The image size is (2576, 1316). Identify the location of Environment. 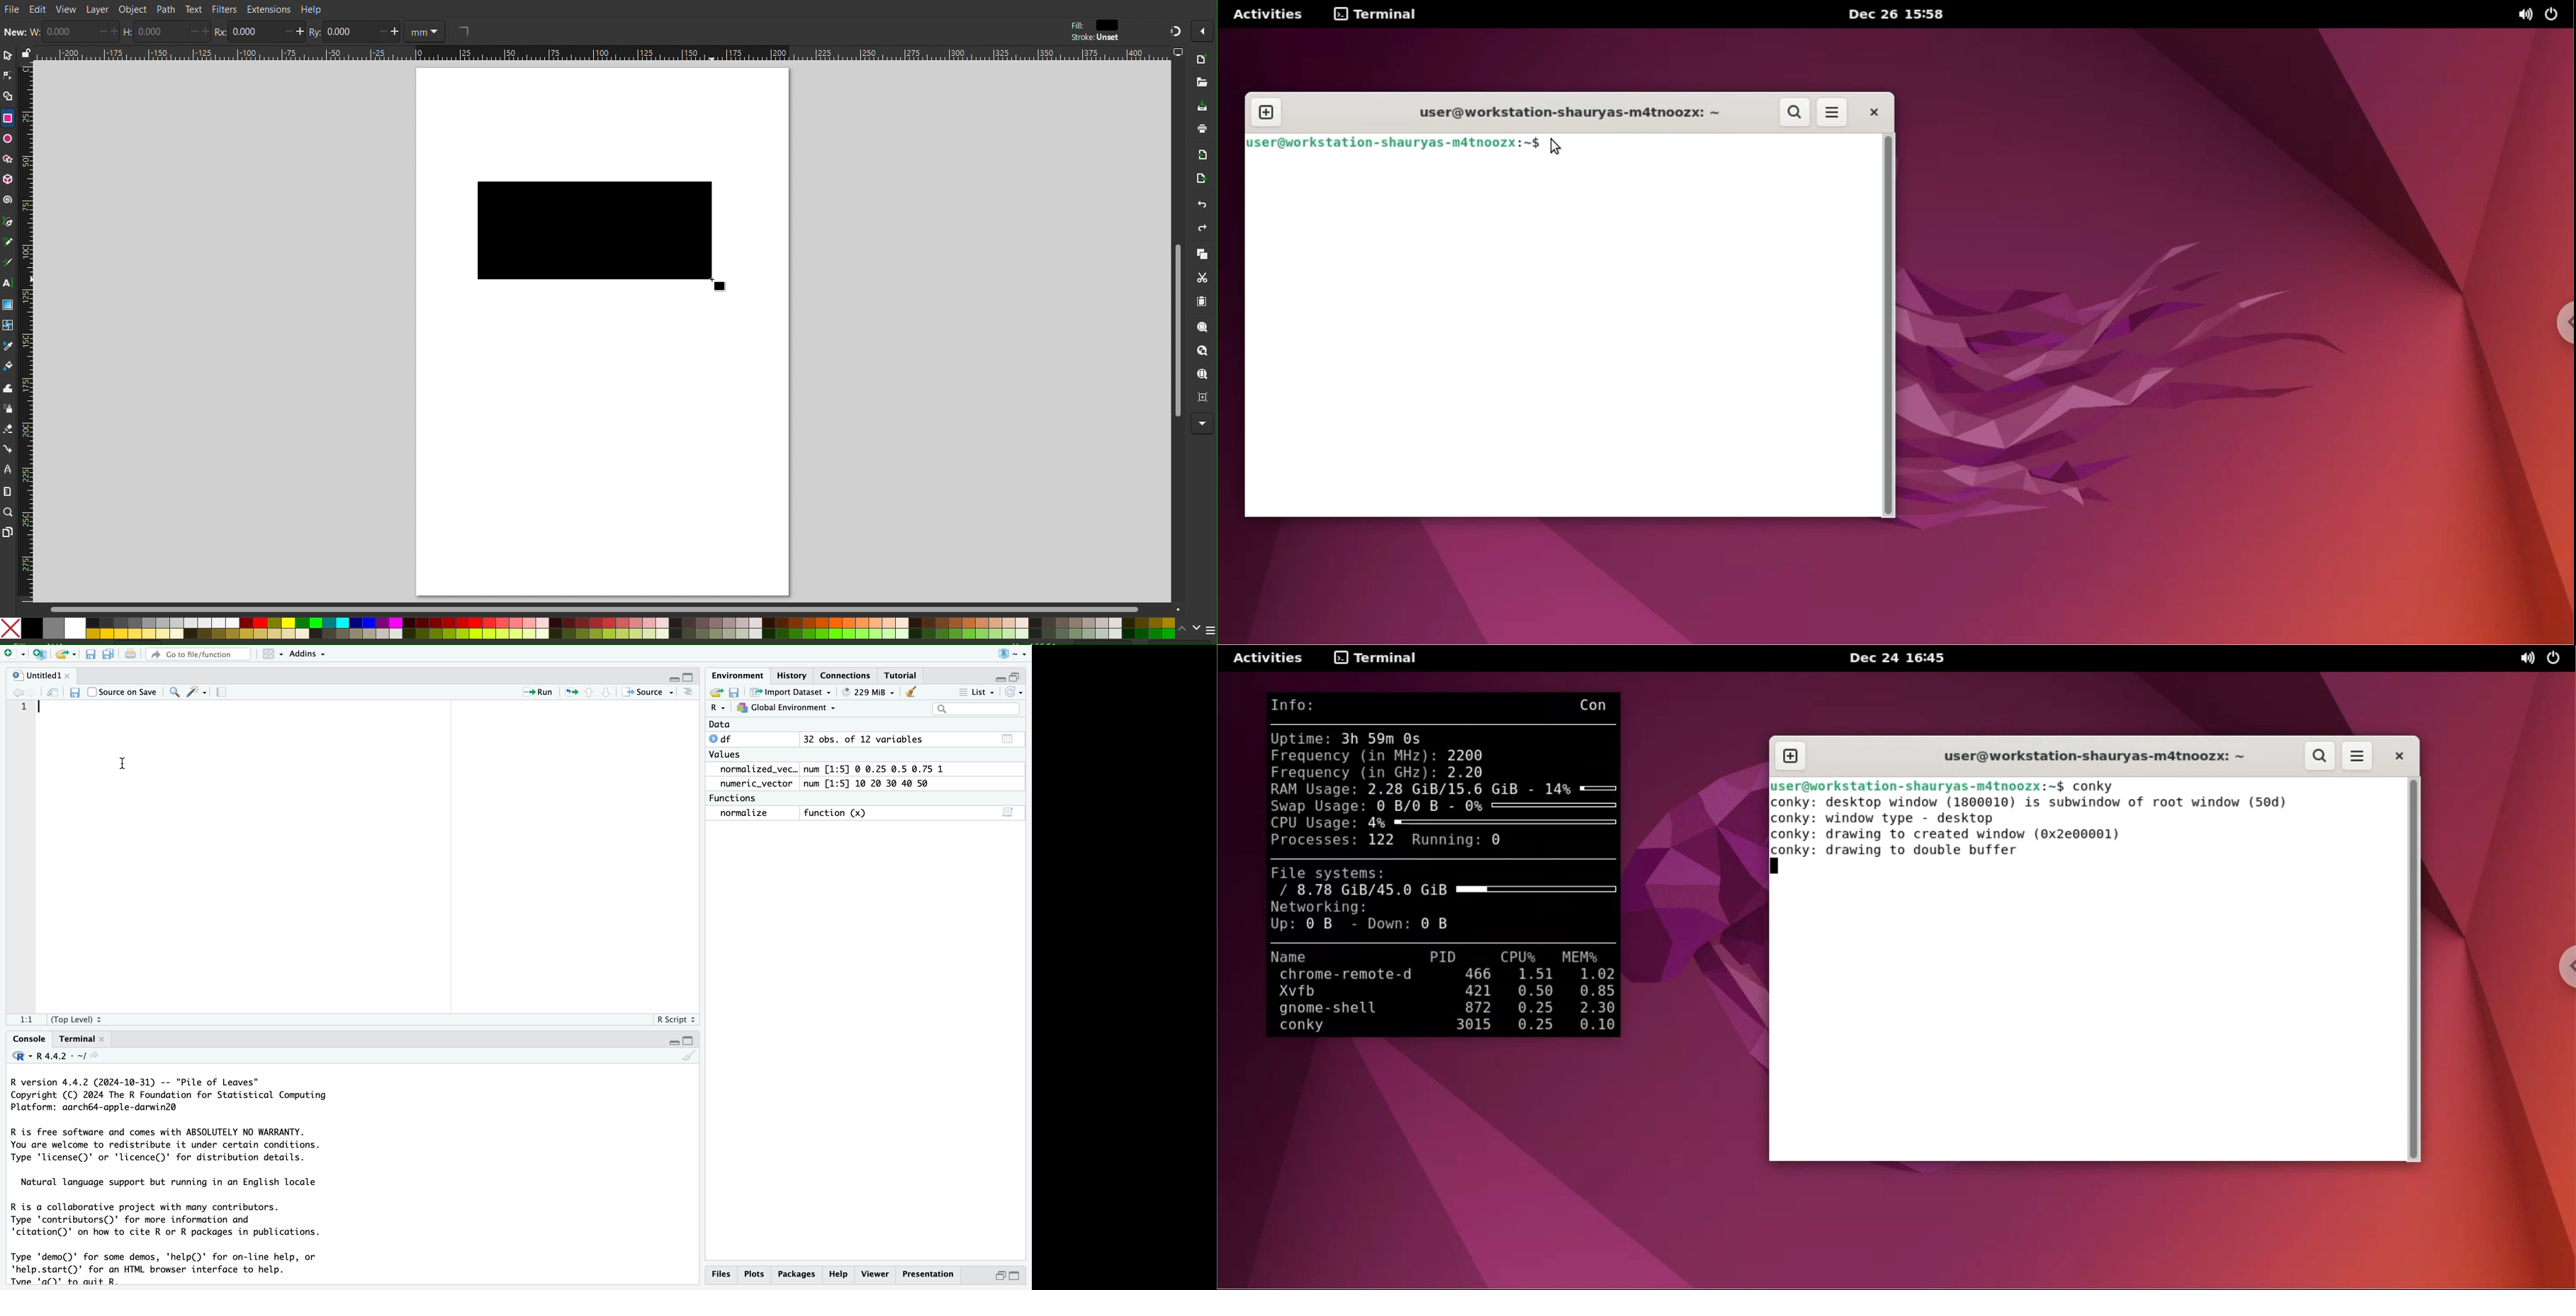
(738, 677).